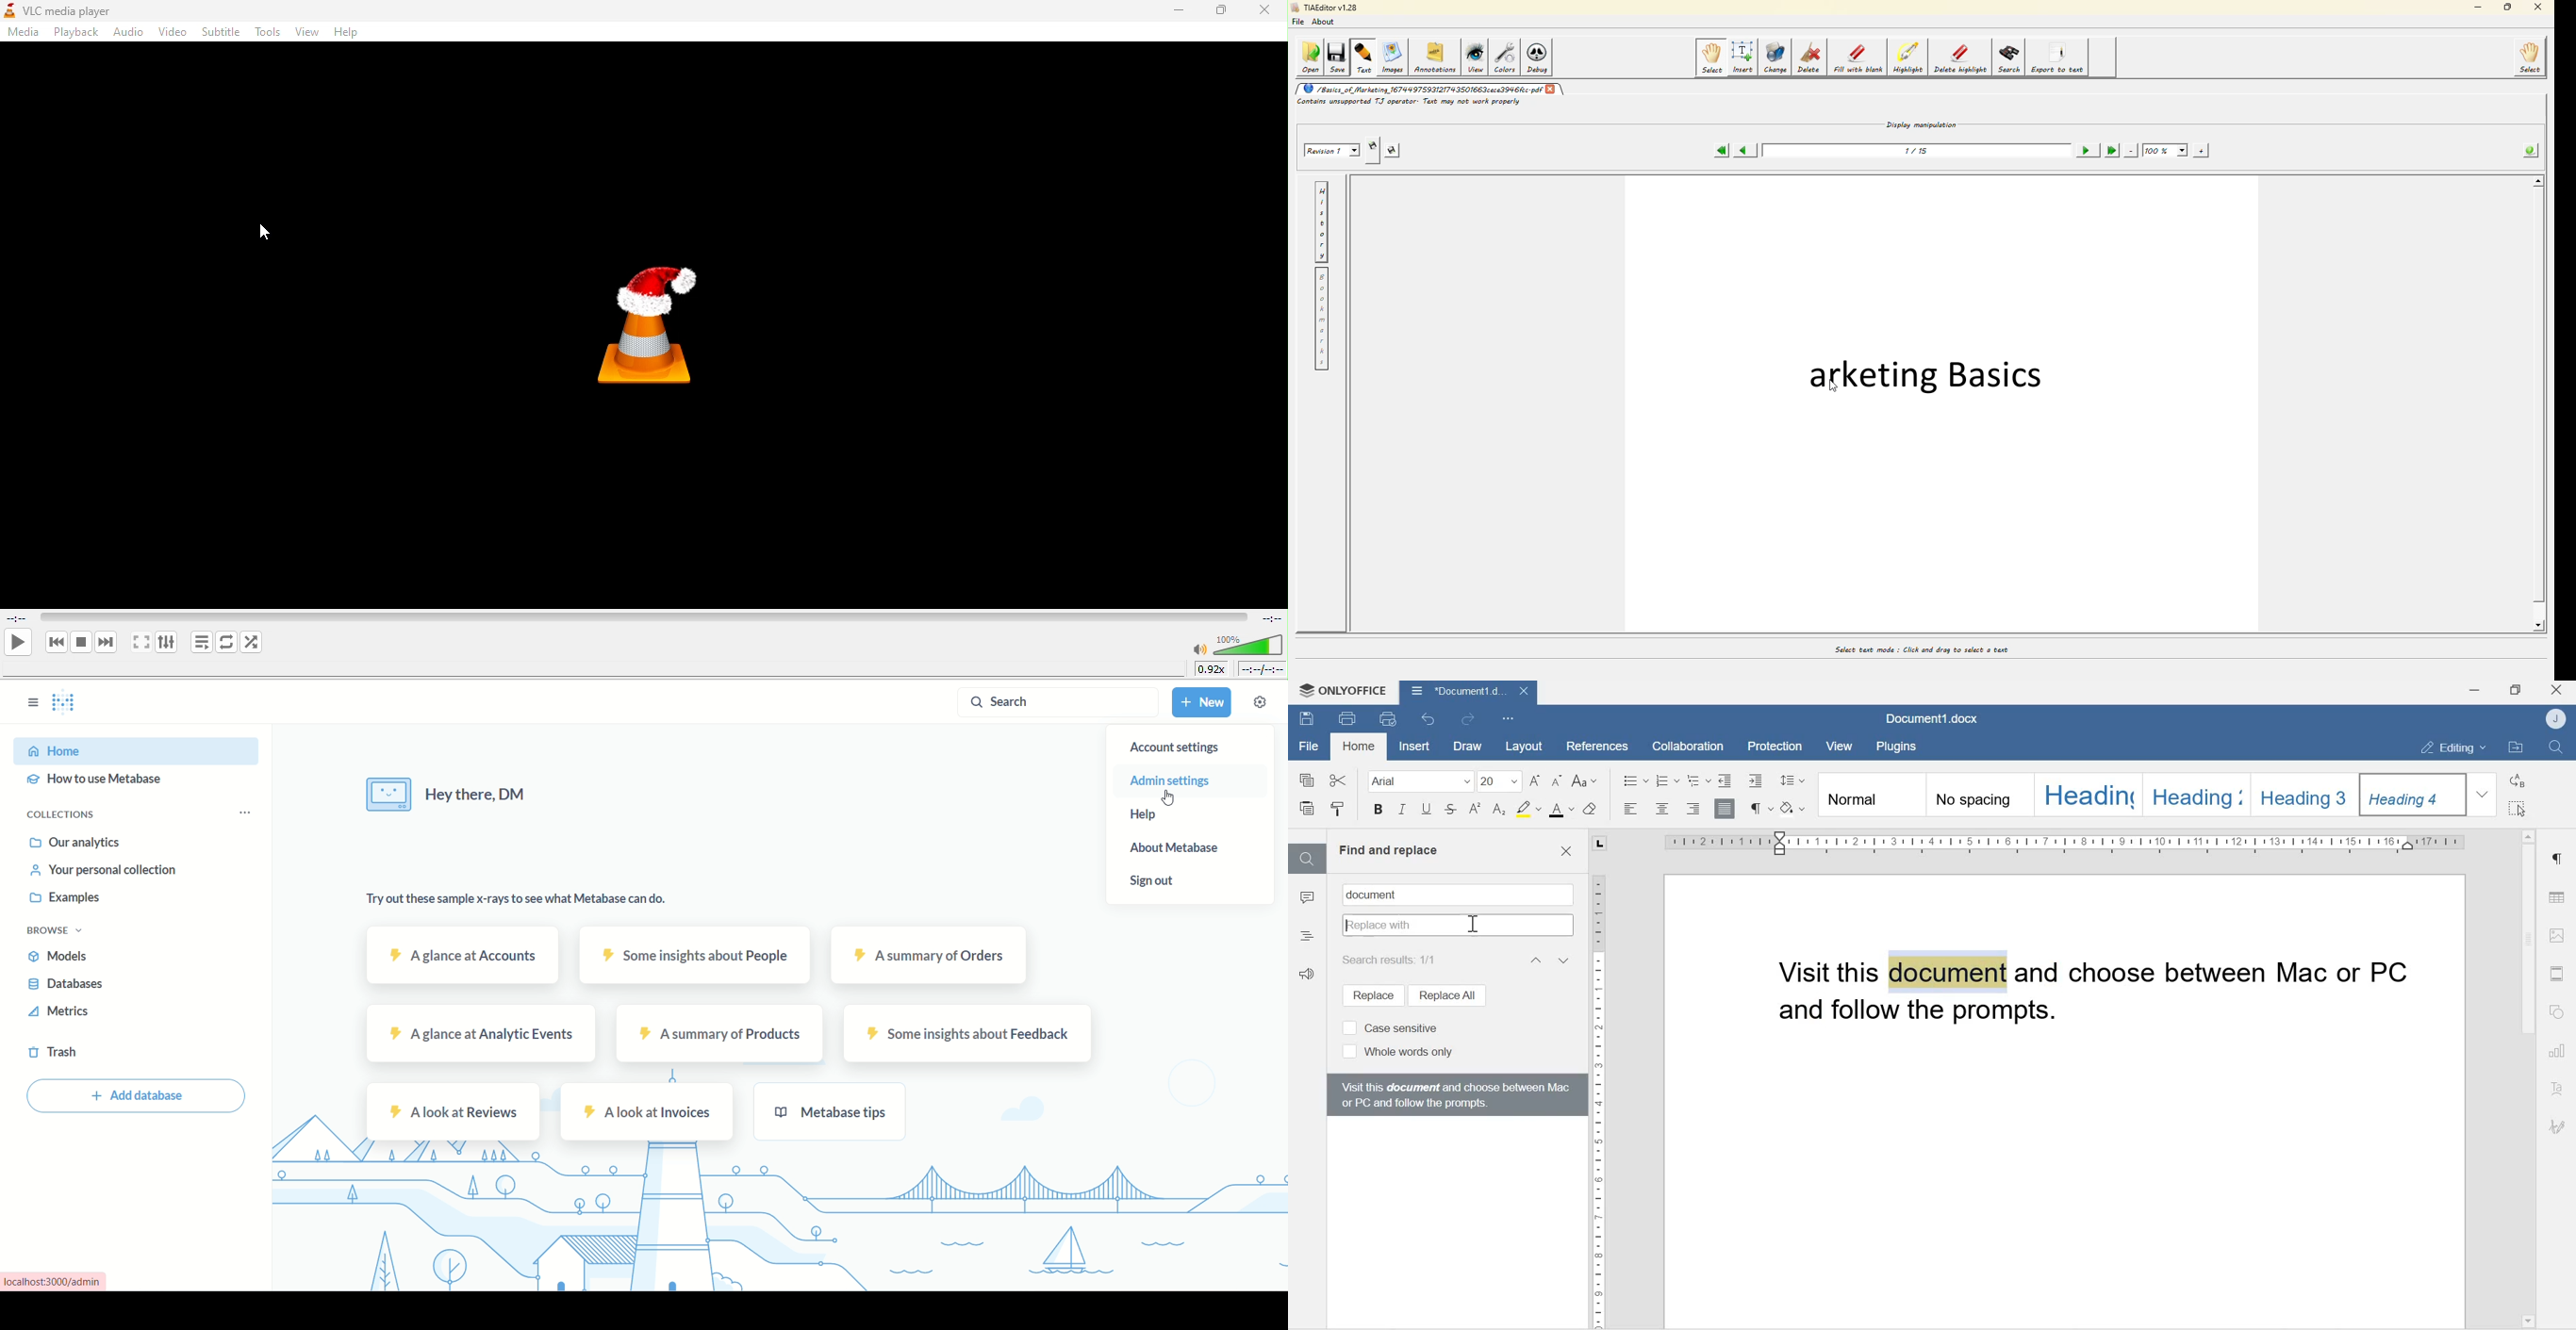 The height and width of the screenshot is (1344, 2576). I want to click on Paragraph line spacing, so click(1792, 778).